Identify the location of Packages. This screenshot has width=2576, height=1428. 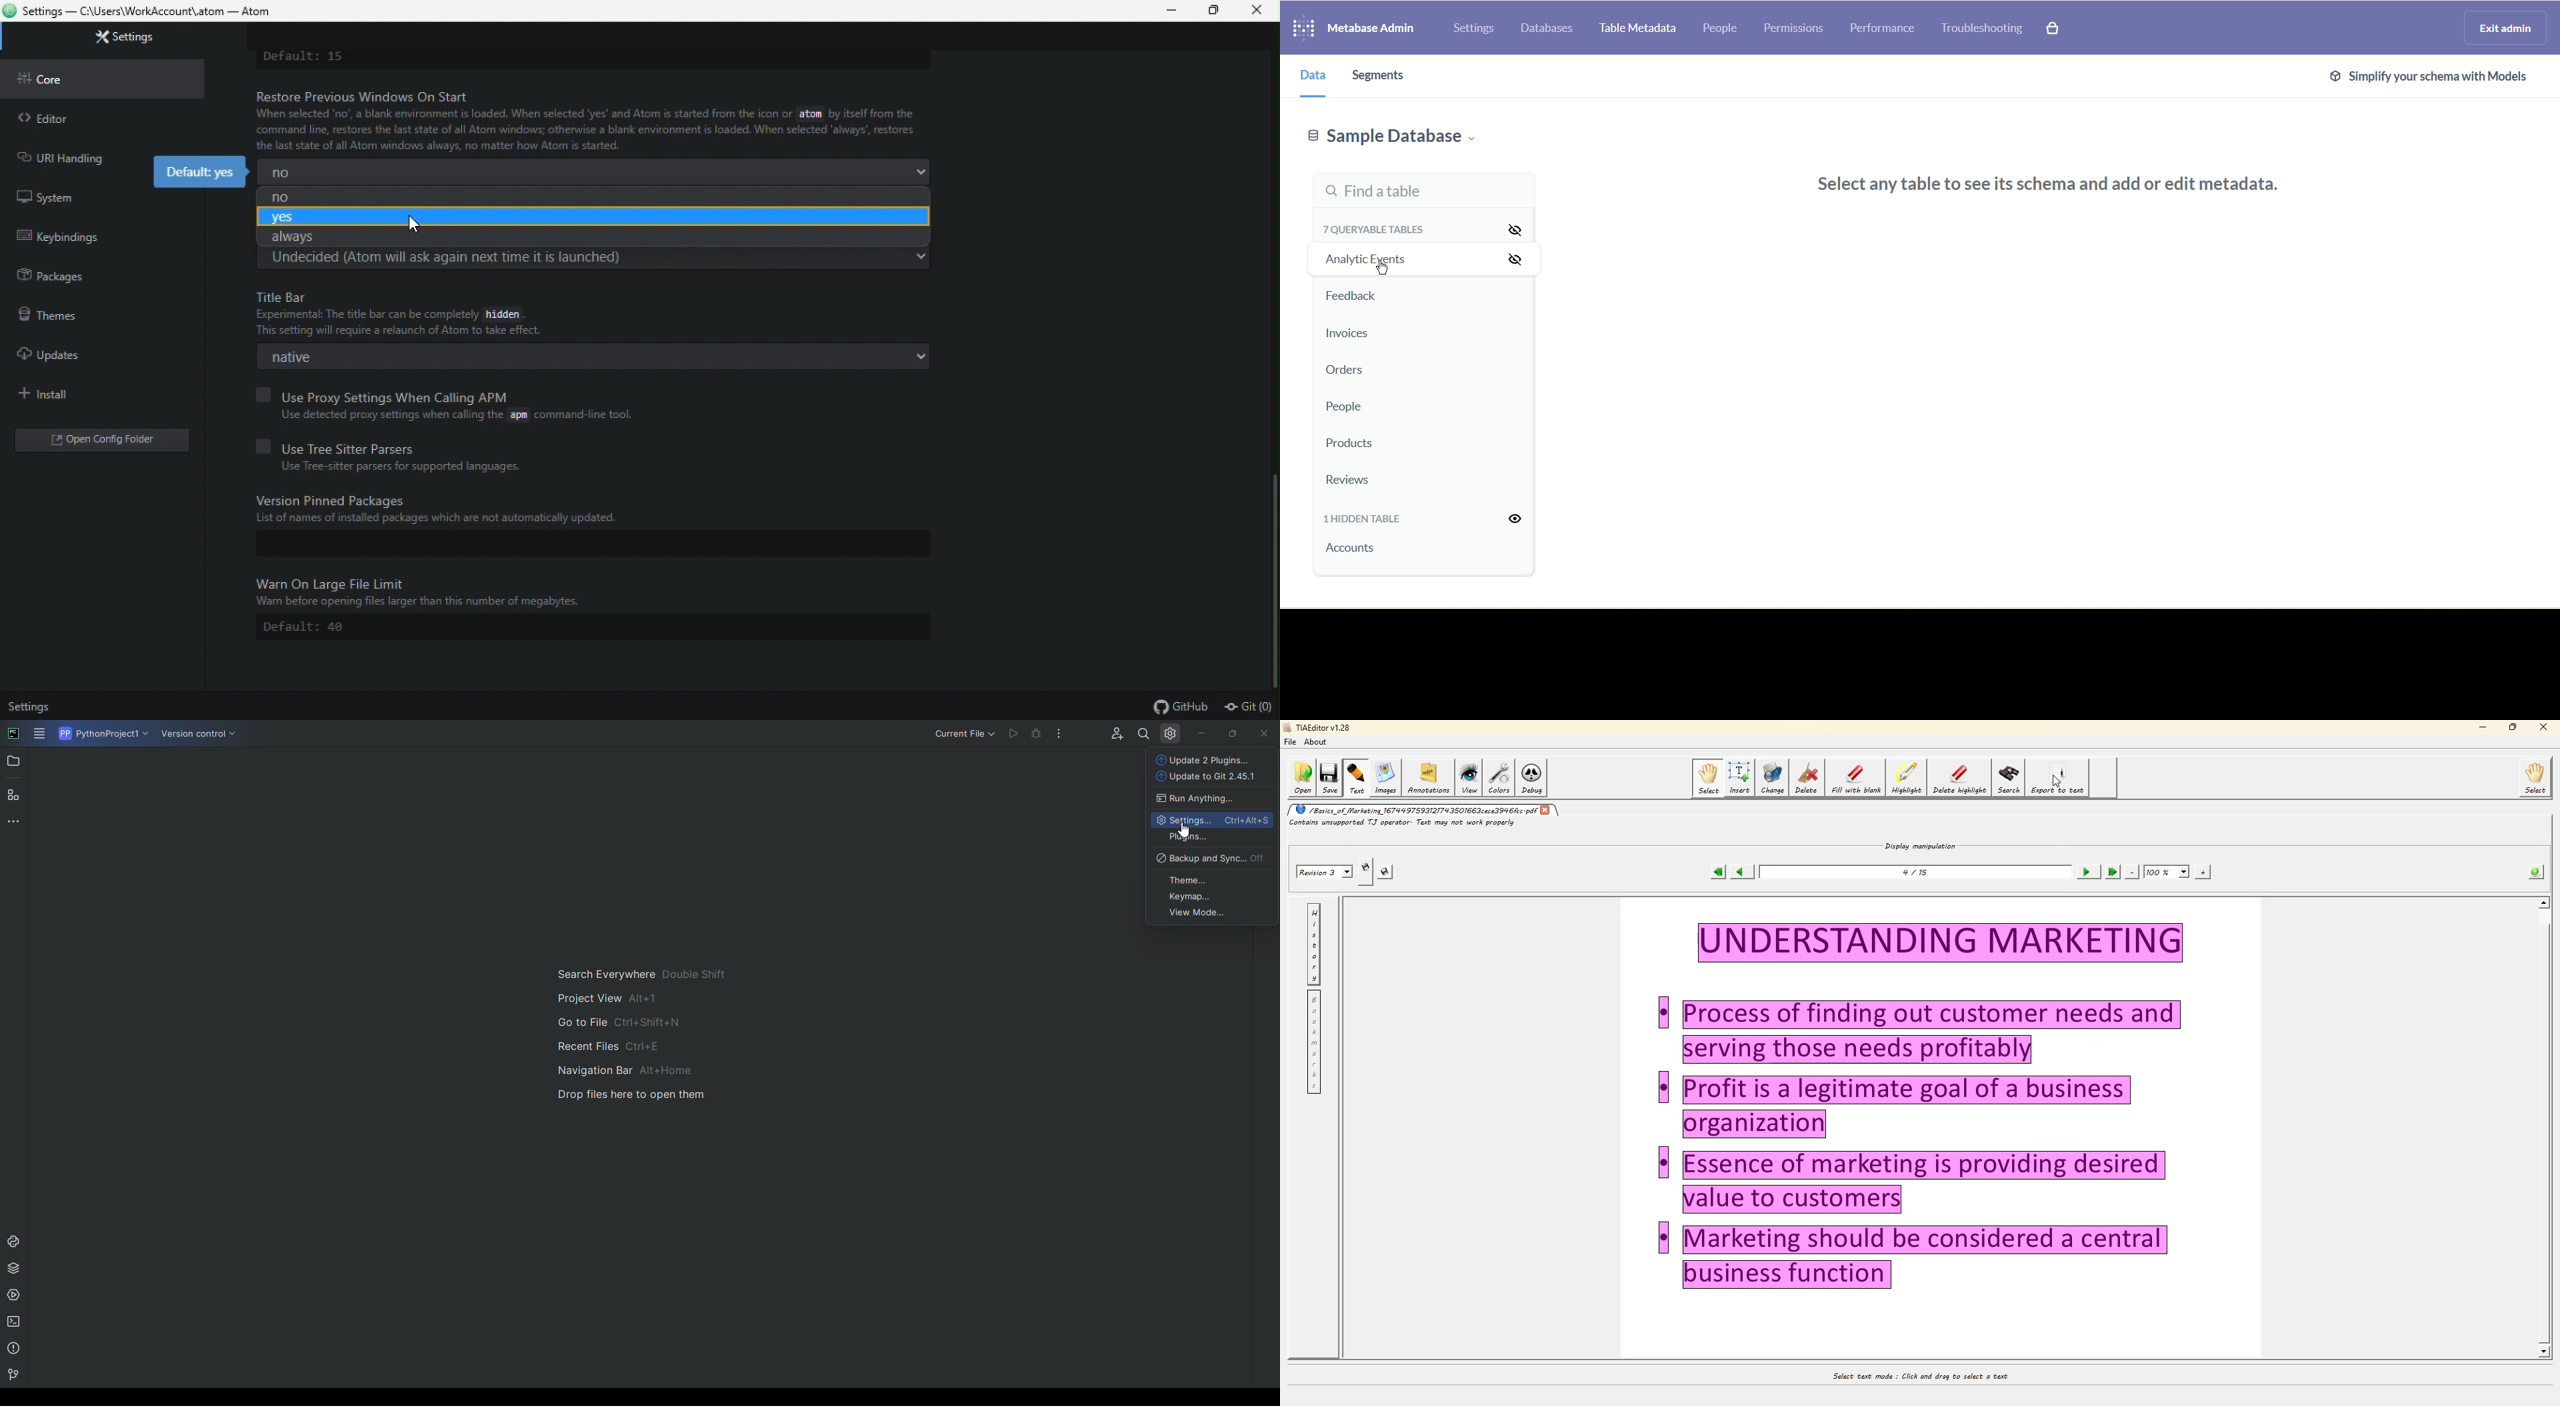
(52, 280).